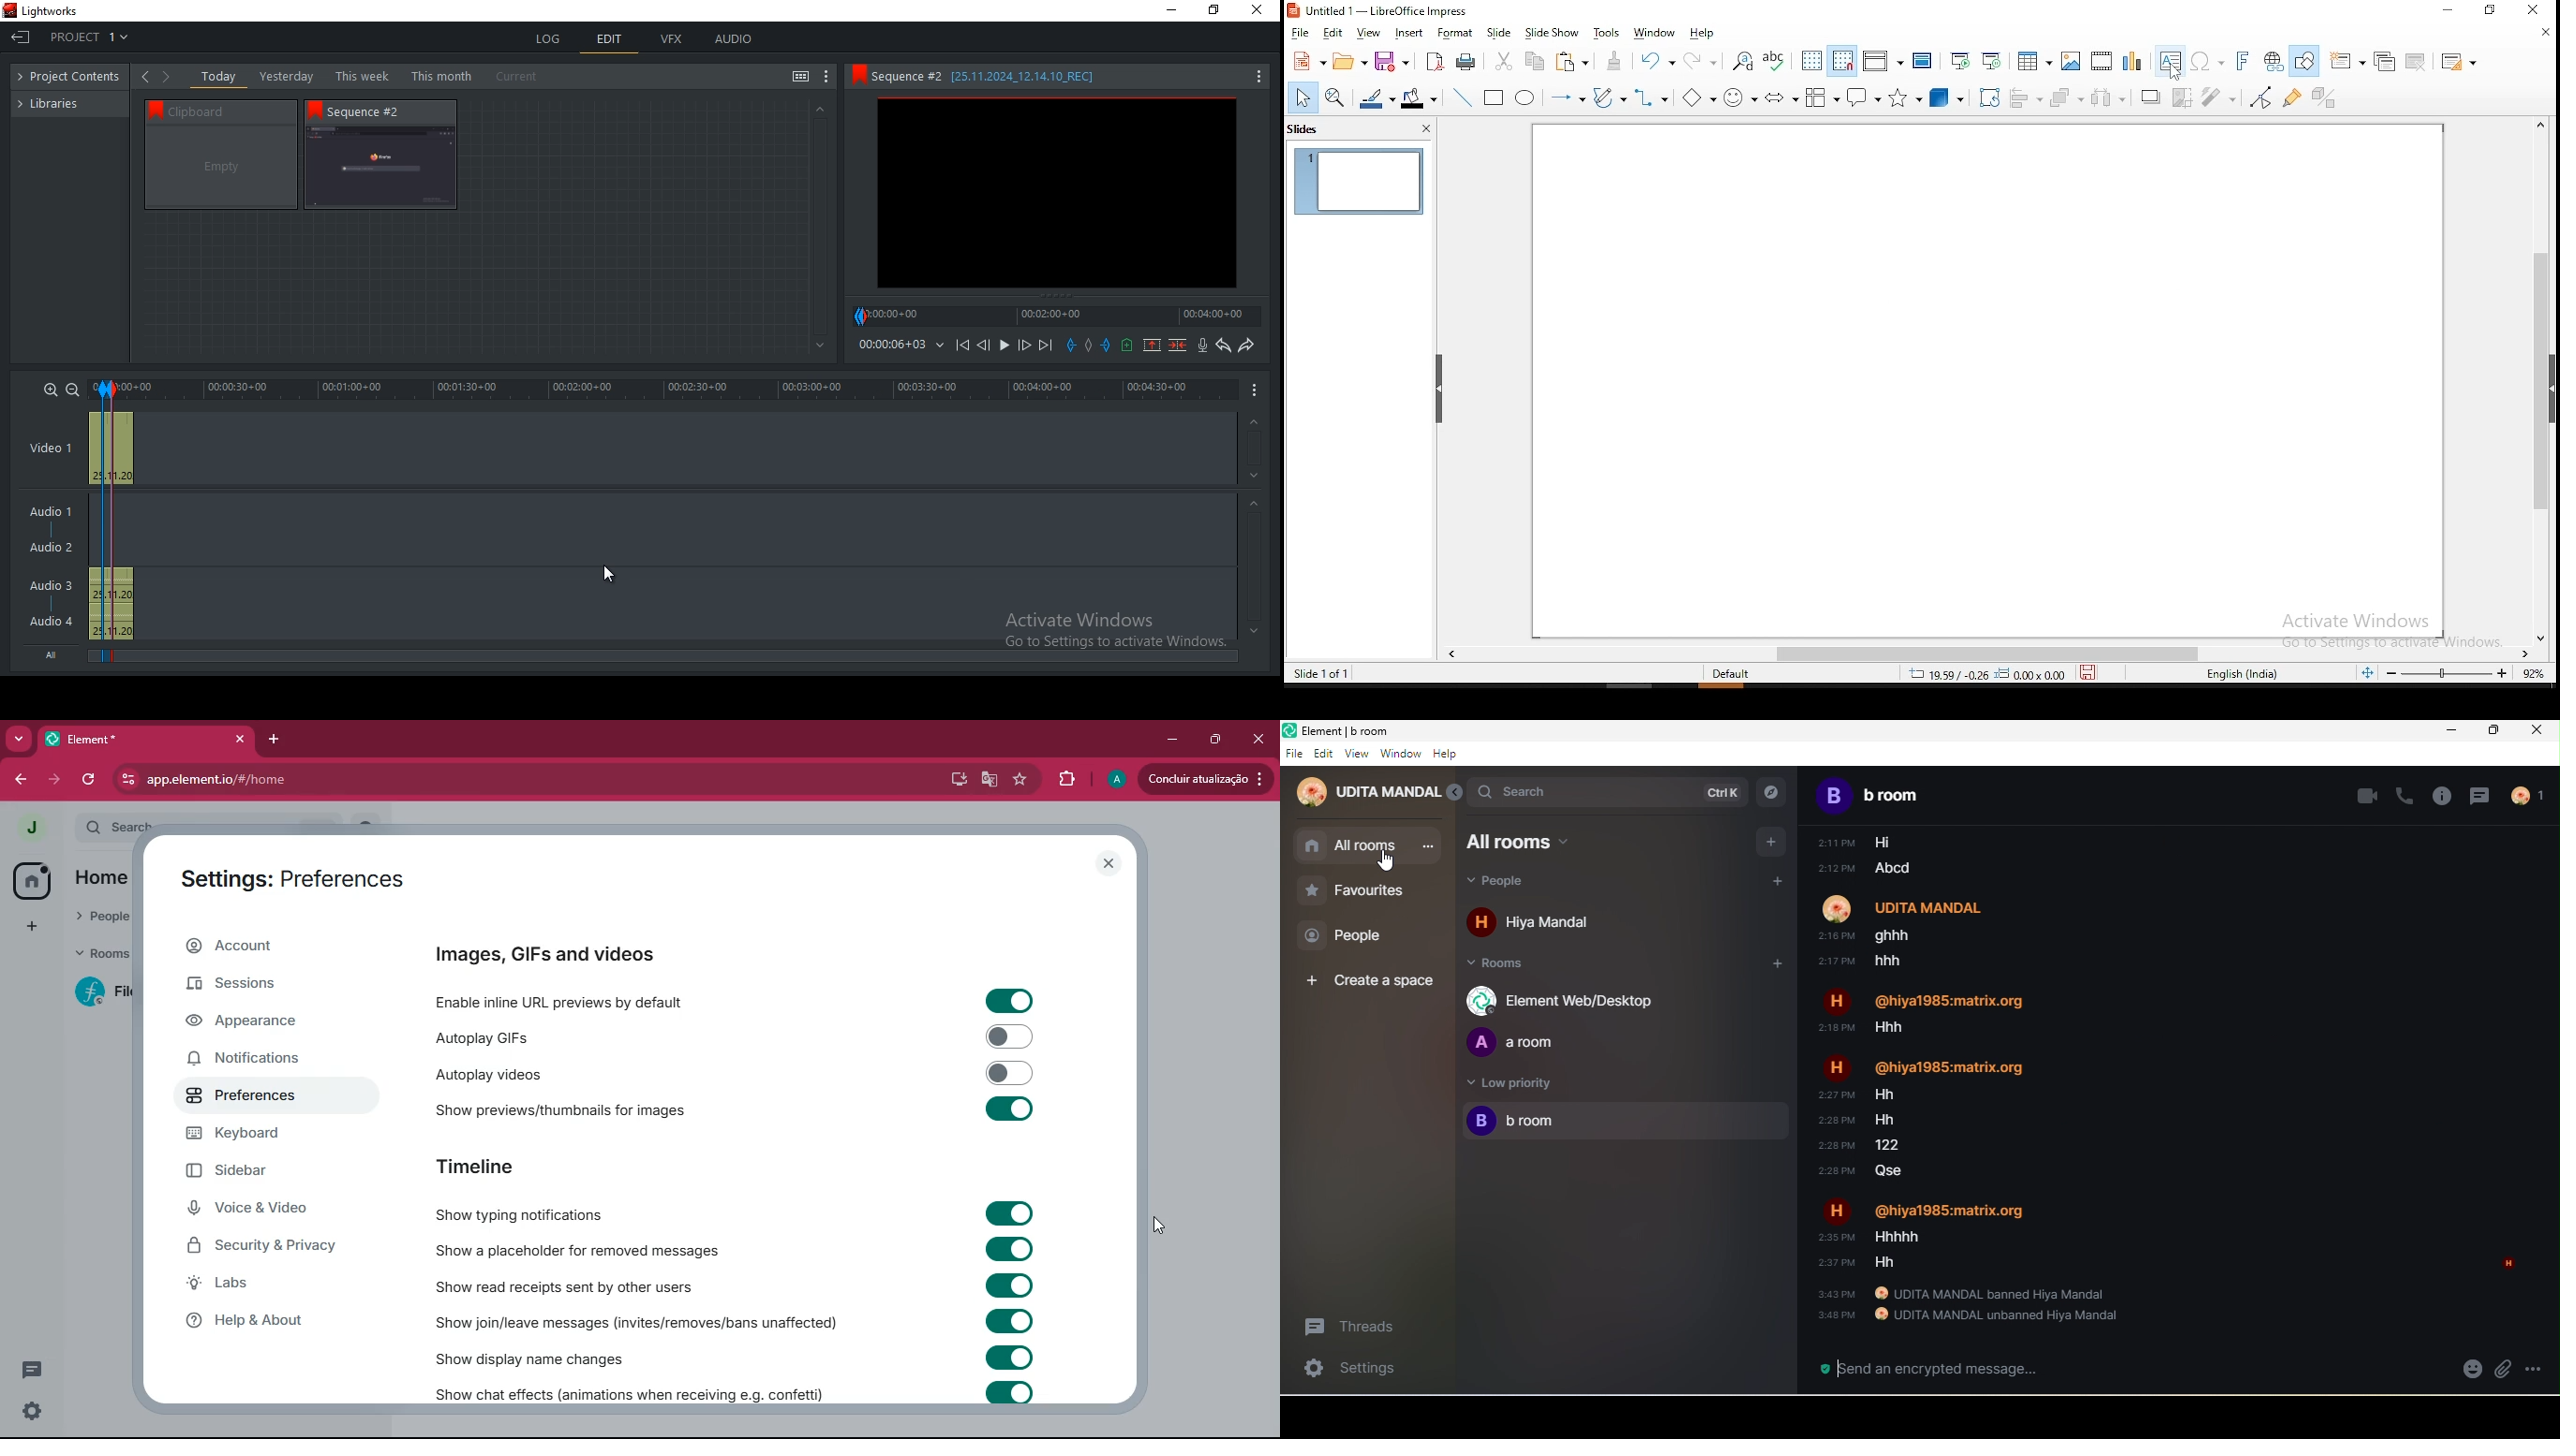 This screenshot has width=2576, height=1456. What do you see at coordinates (940, 346) in the screenshot?
I see `Drop down arrow` at bounding box center [940, 346].